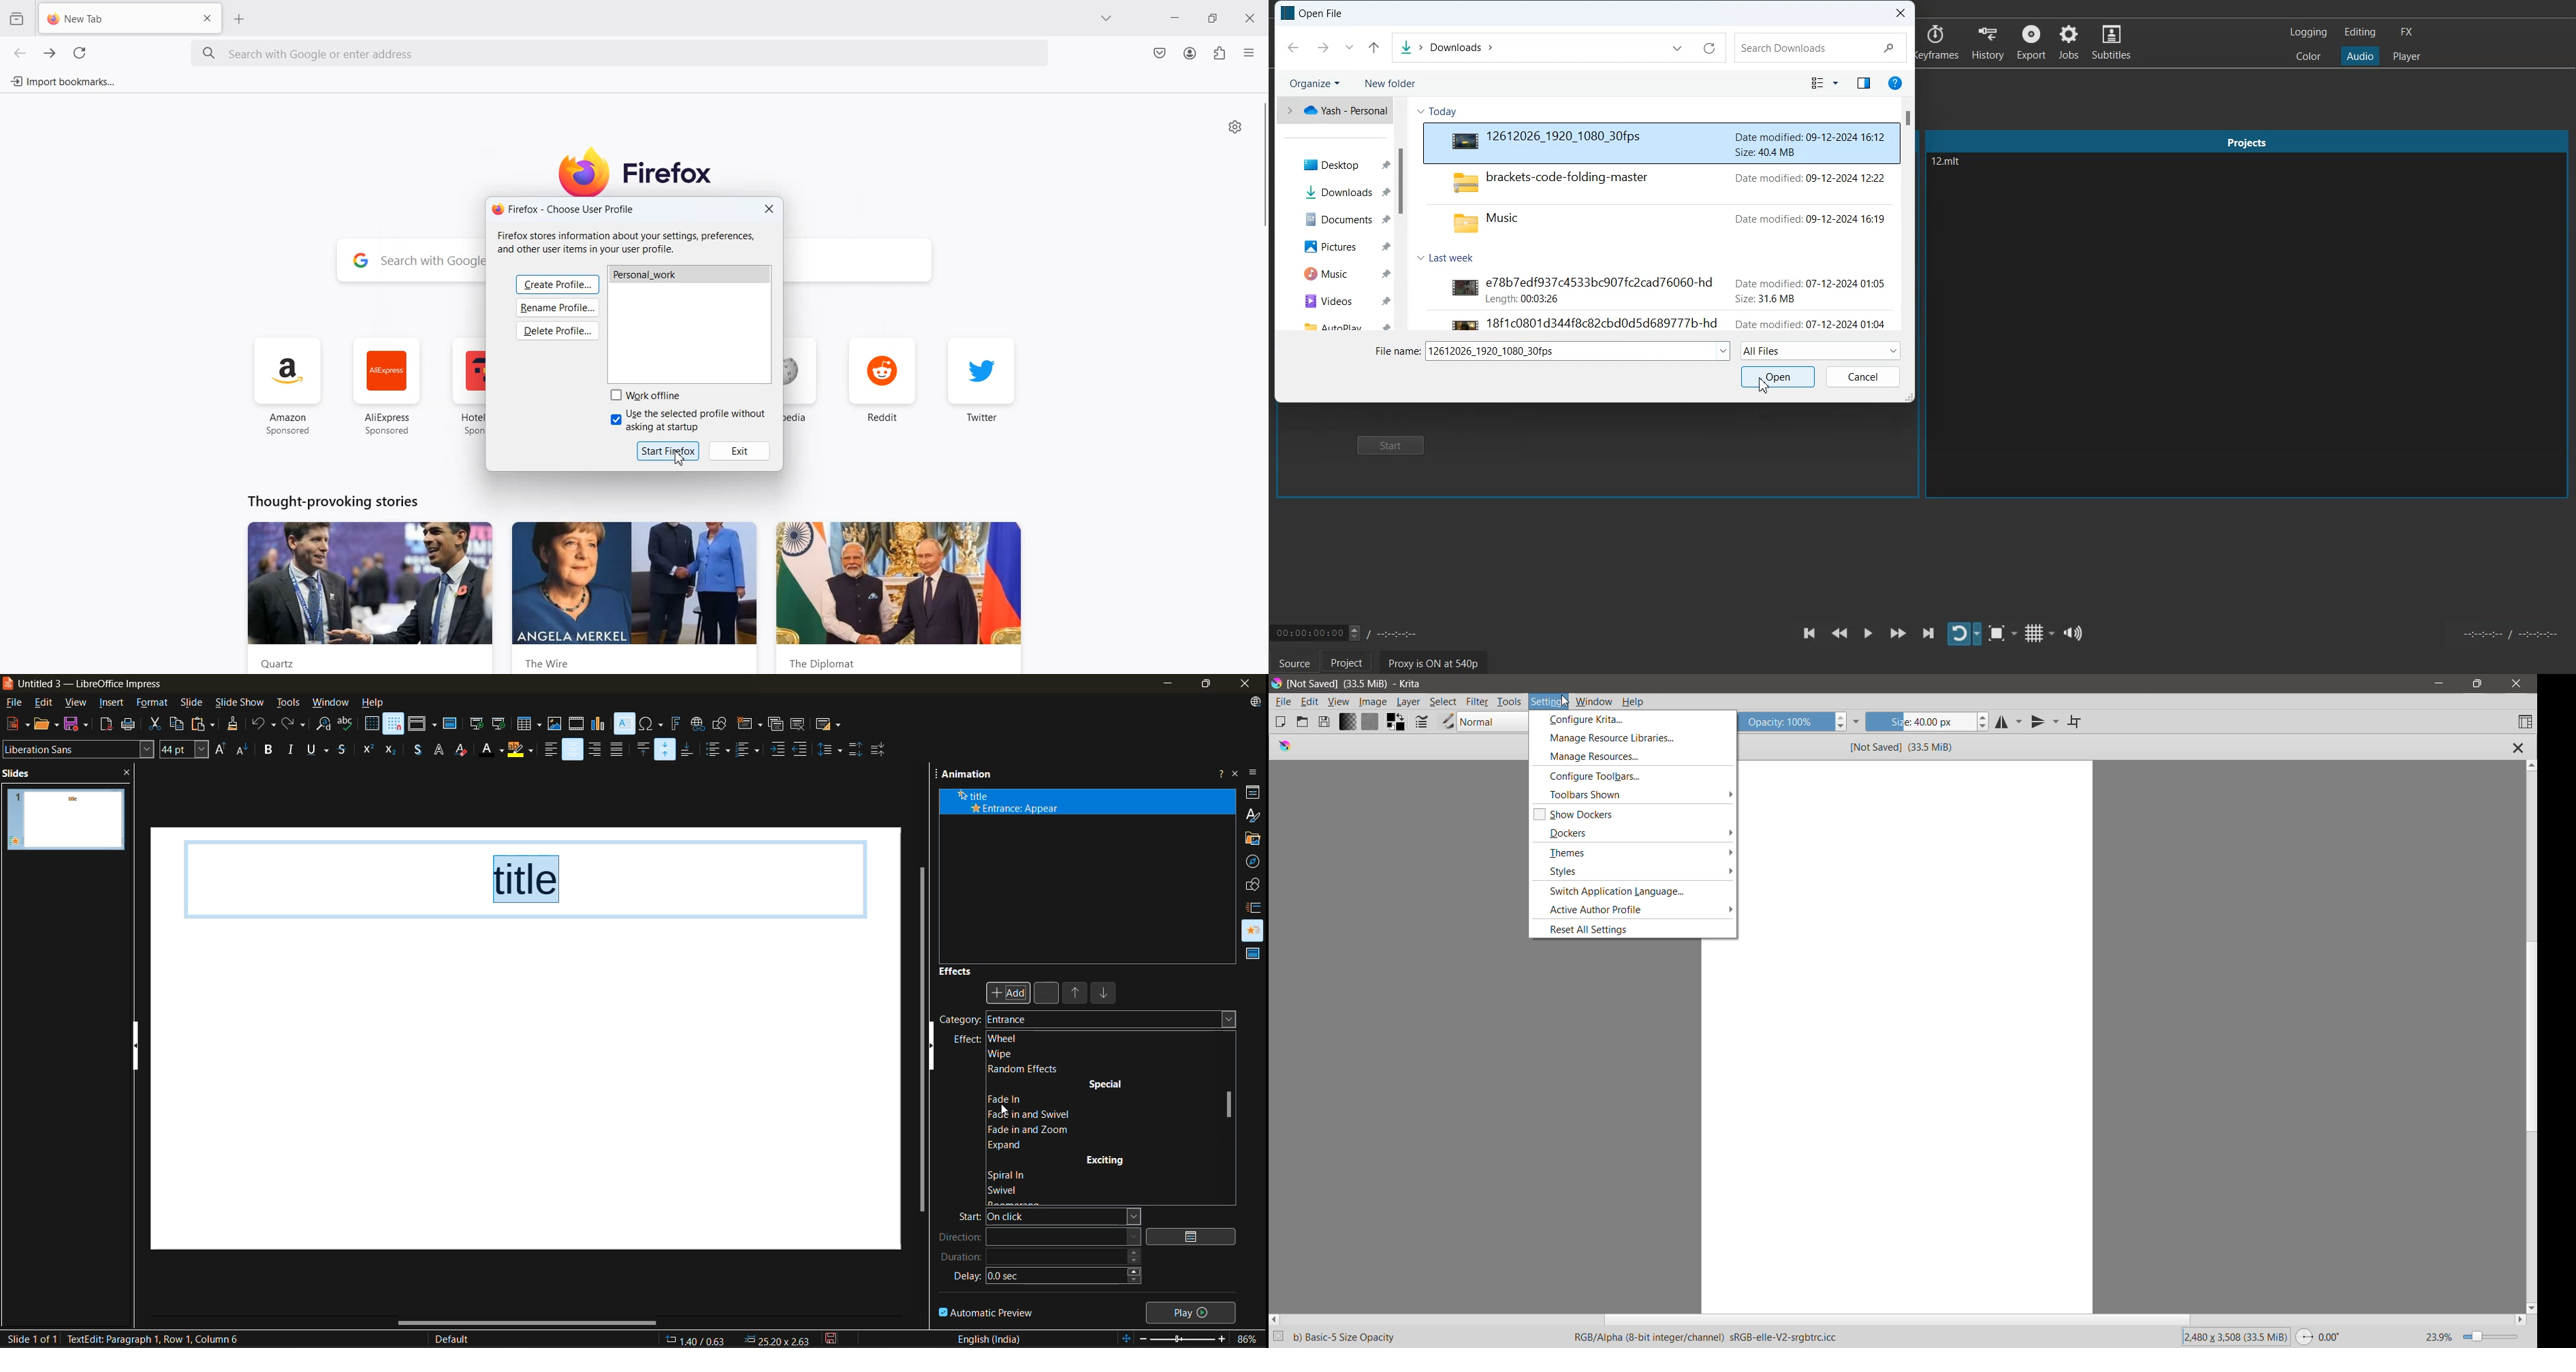  I want to click on gallery, so click(1254, 839).